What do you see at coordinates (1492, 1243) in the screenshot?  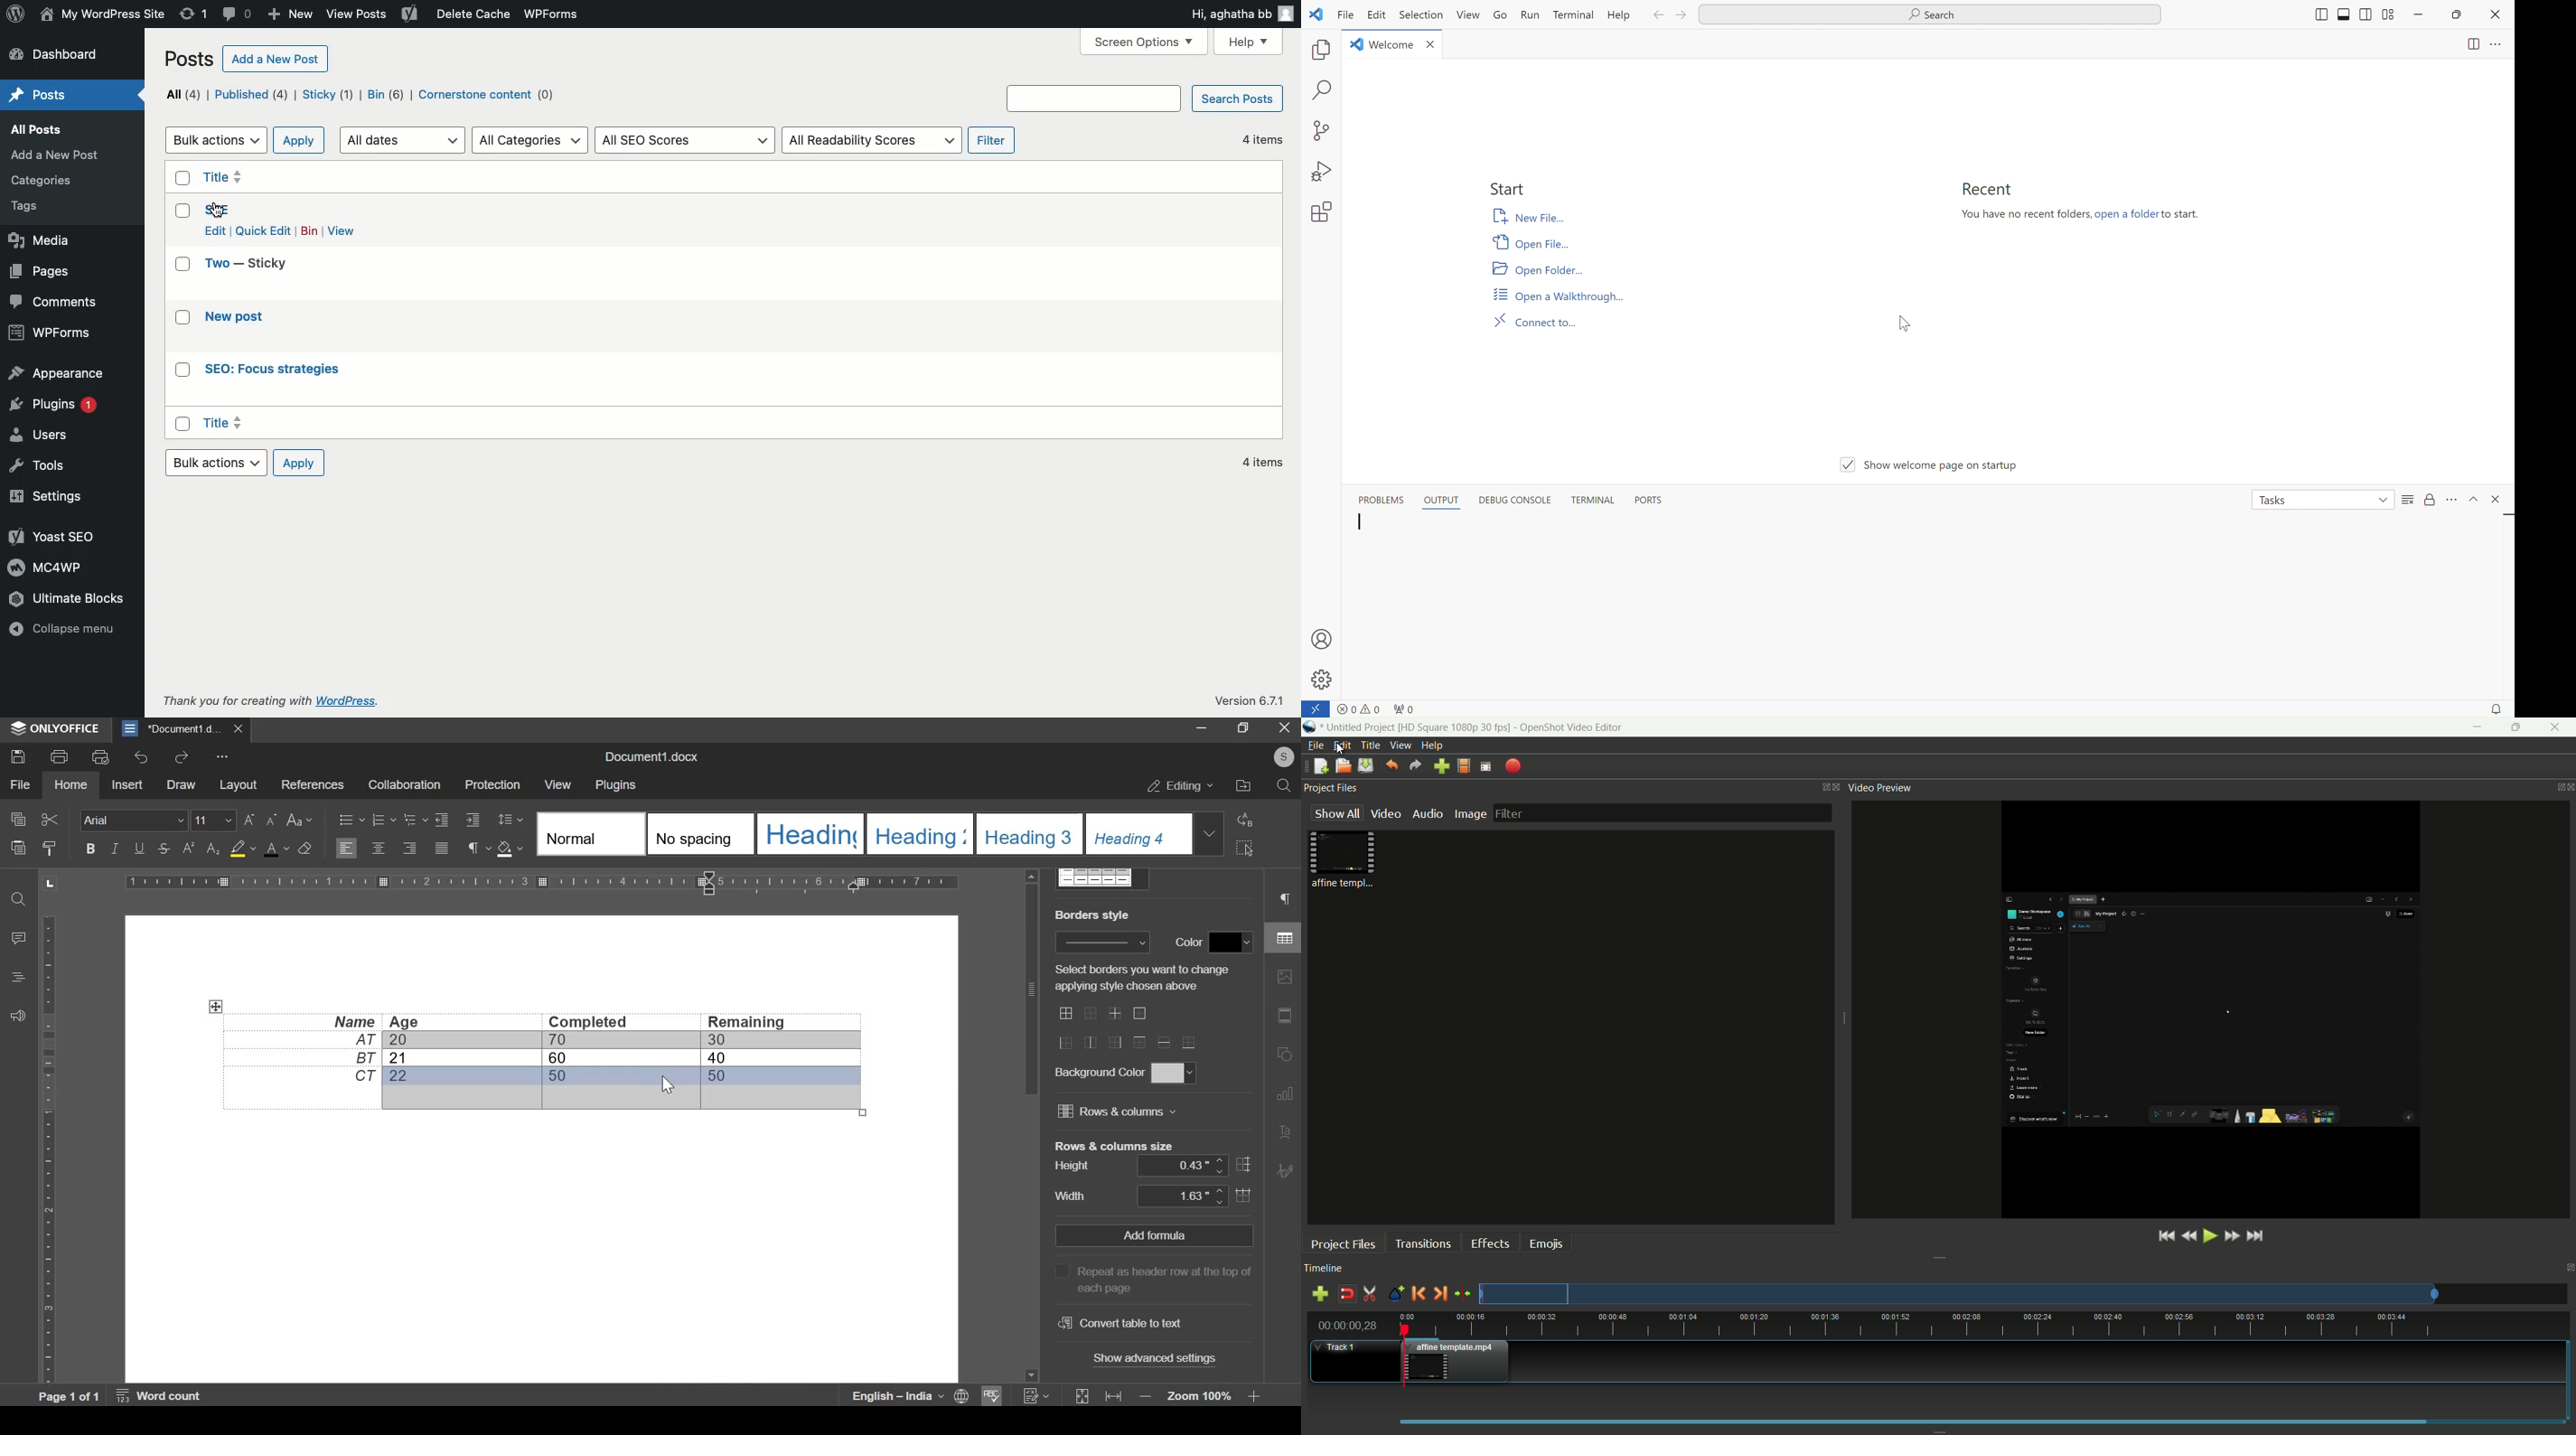 I see `effects` at bounding box center [1492, 1243].